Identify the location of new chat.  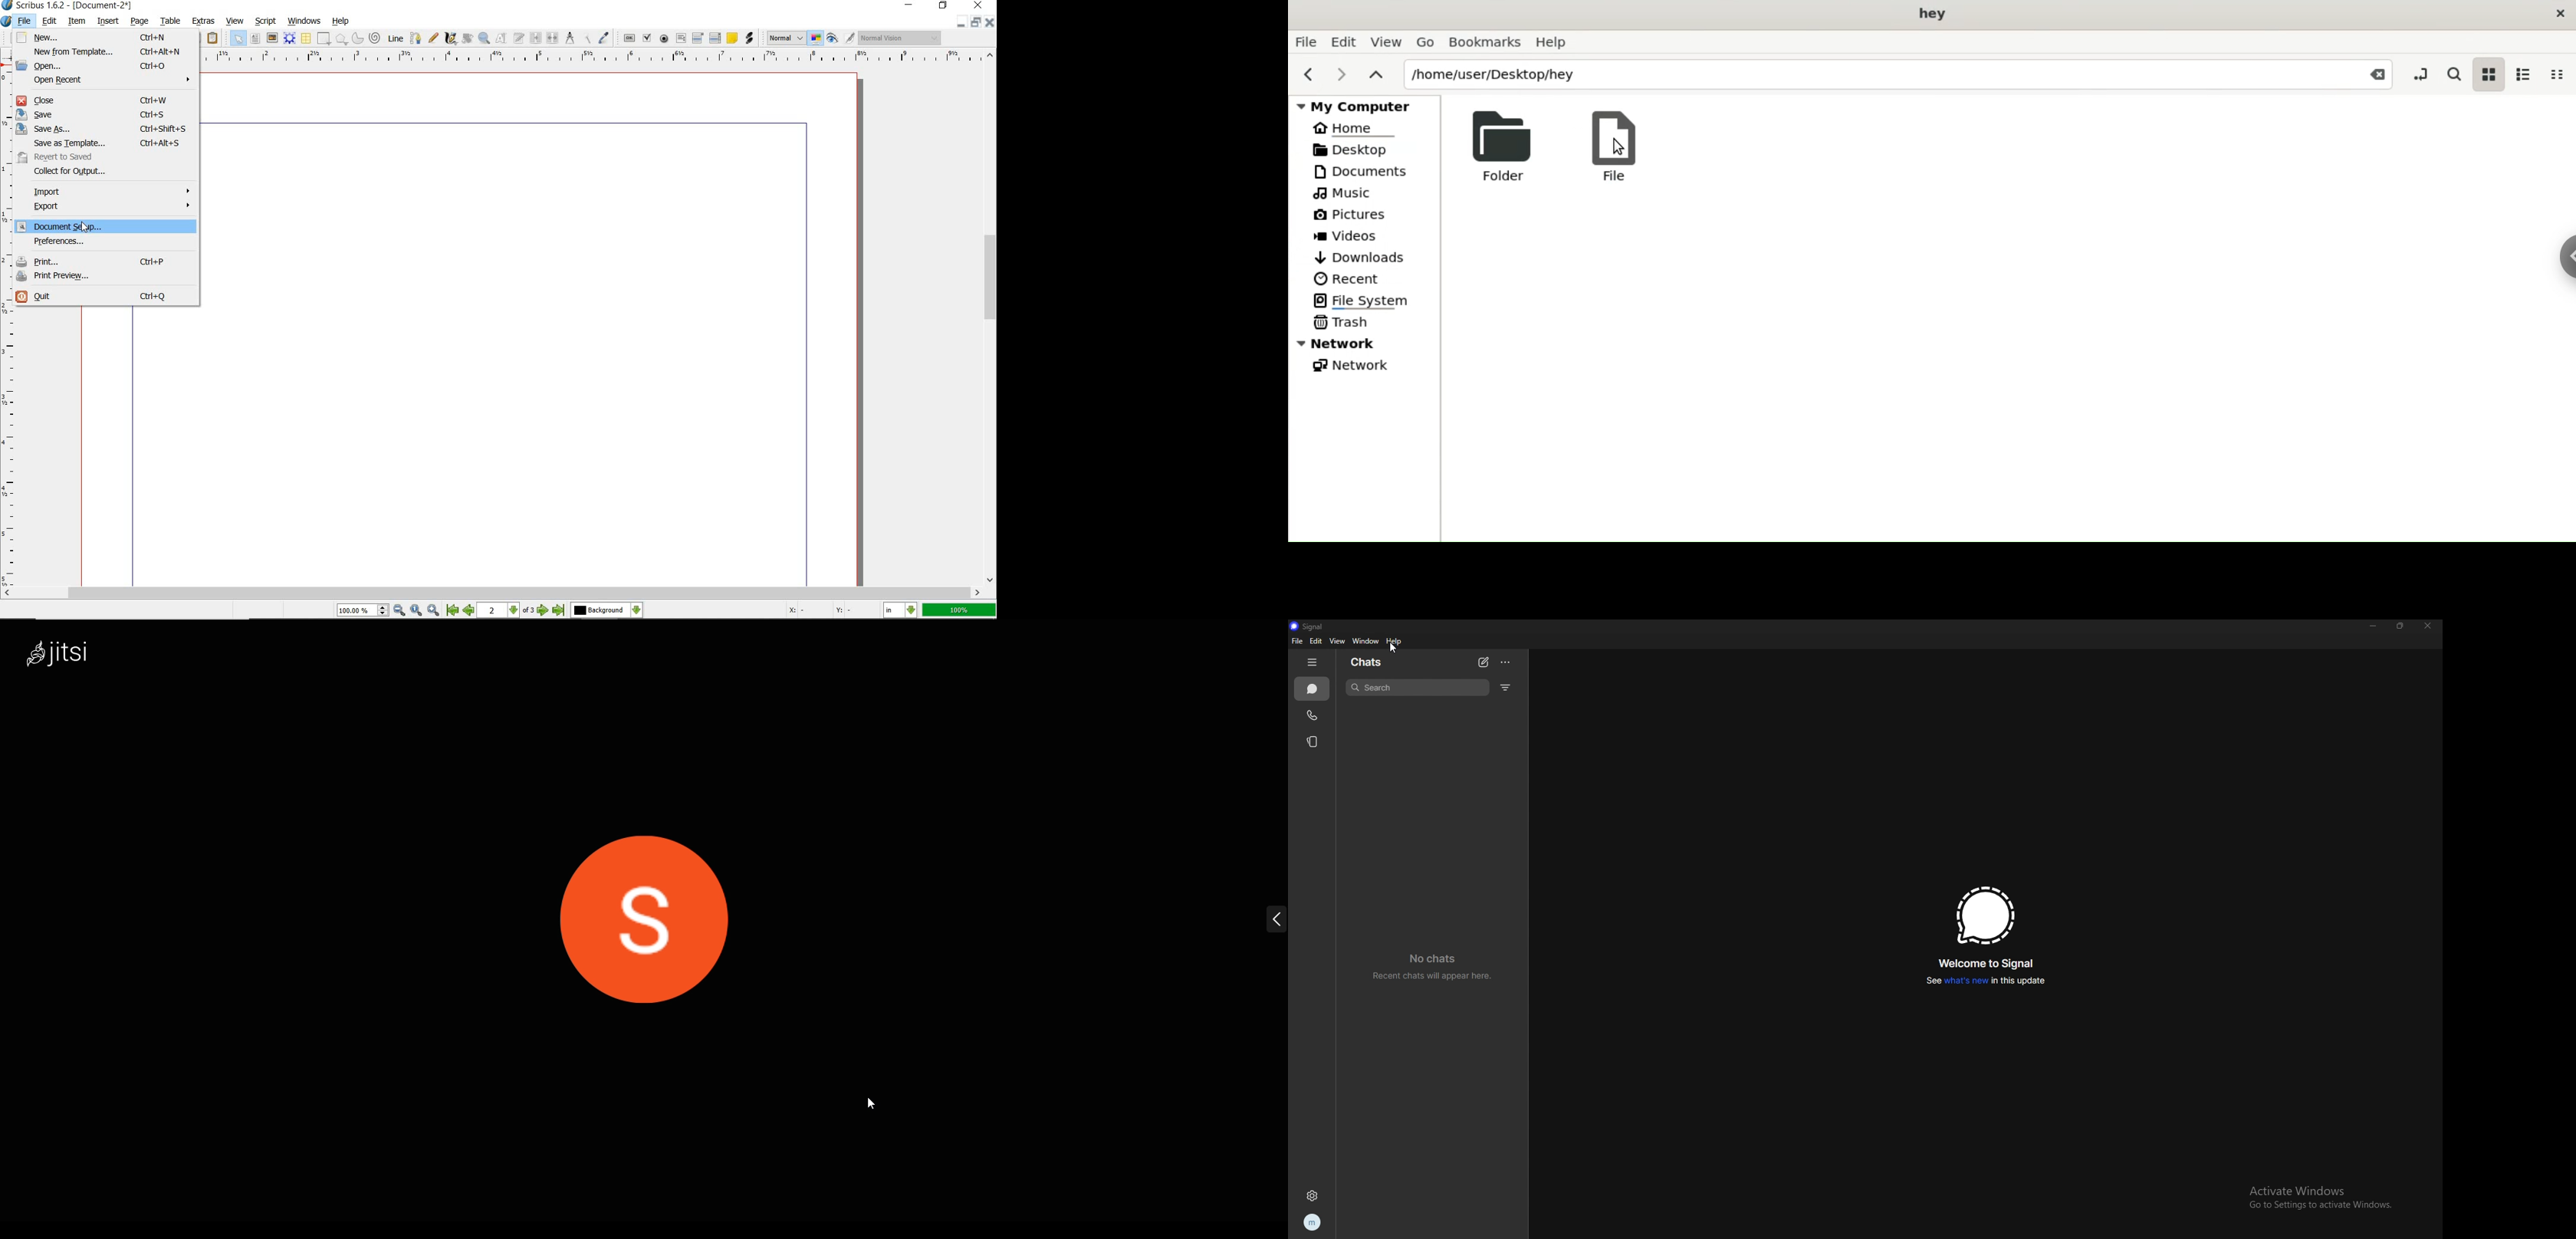
(1483, 663).